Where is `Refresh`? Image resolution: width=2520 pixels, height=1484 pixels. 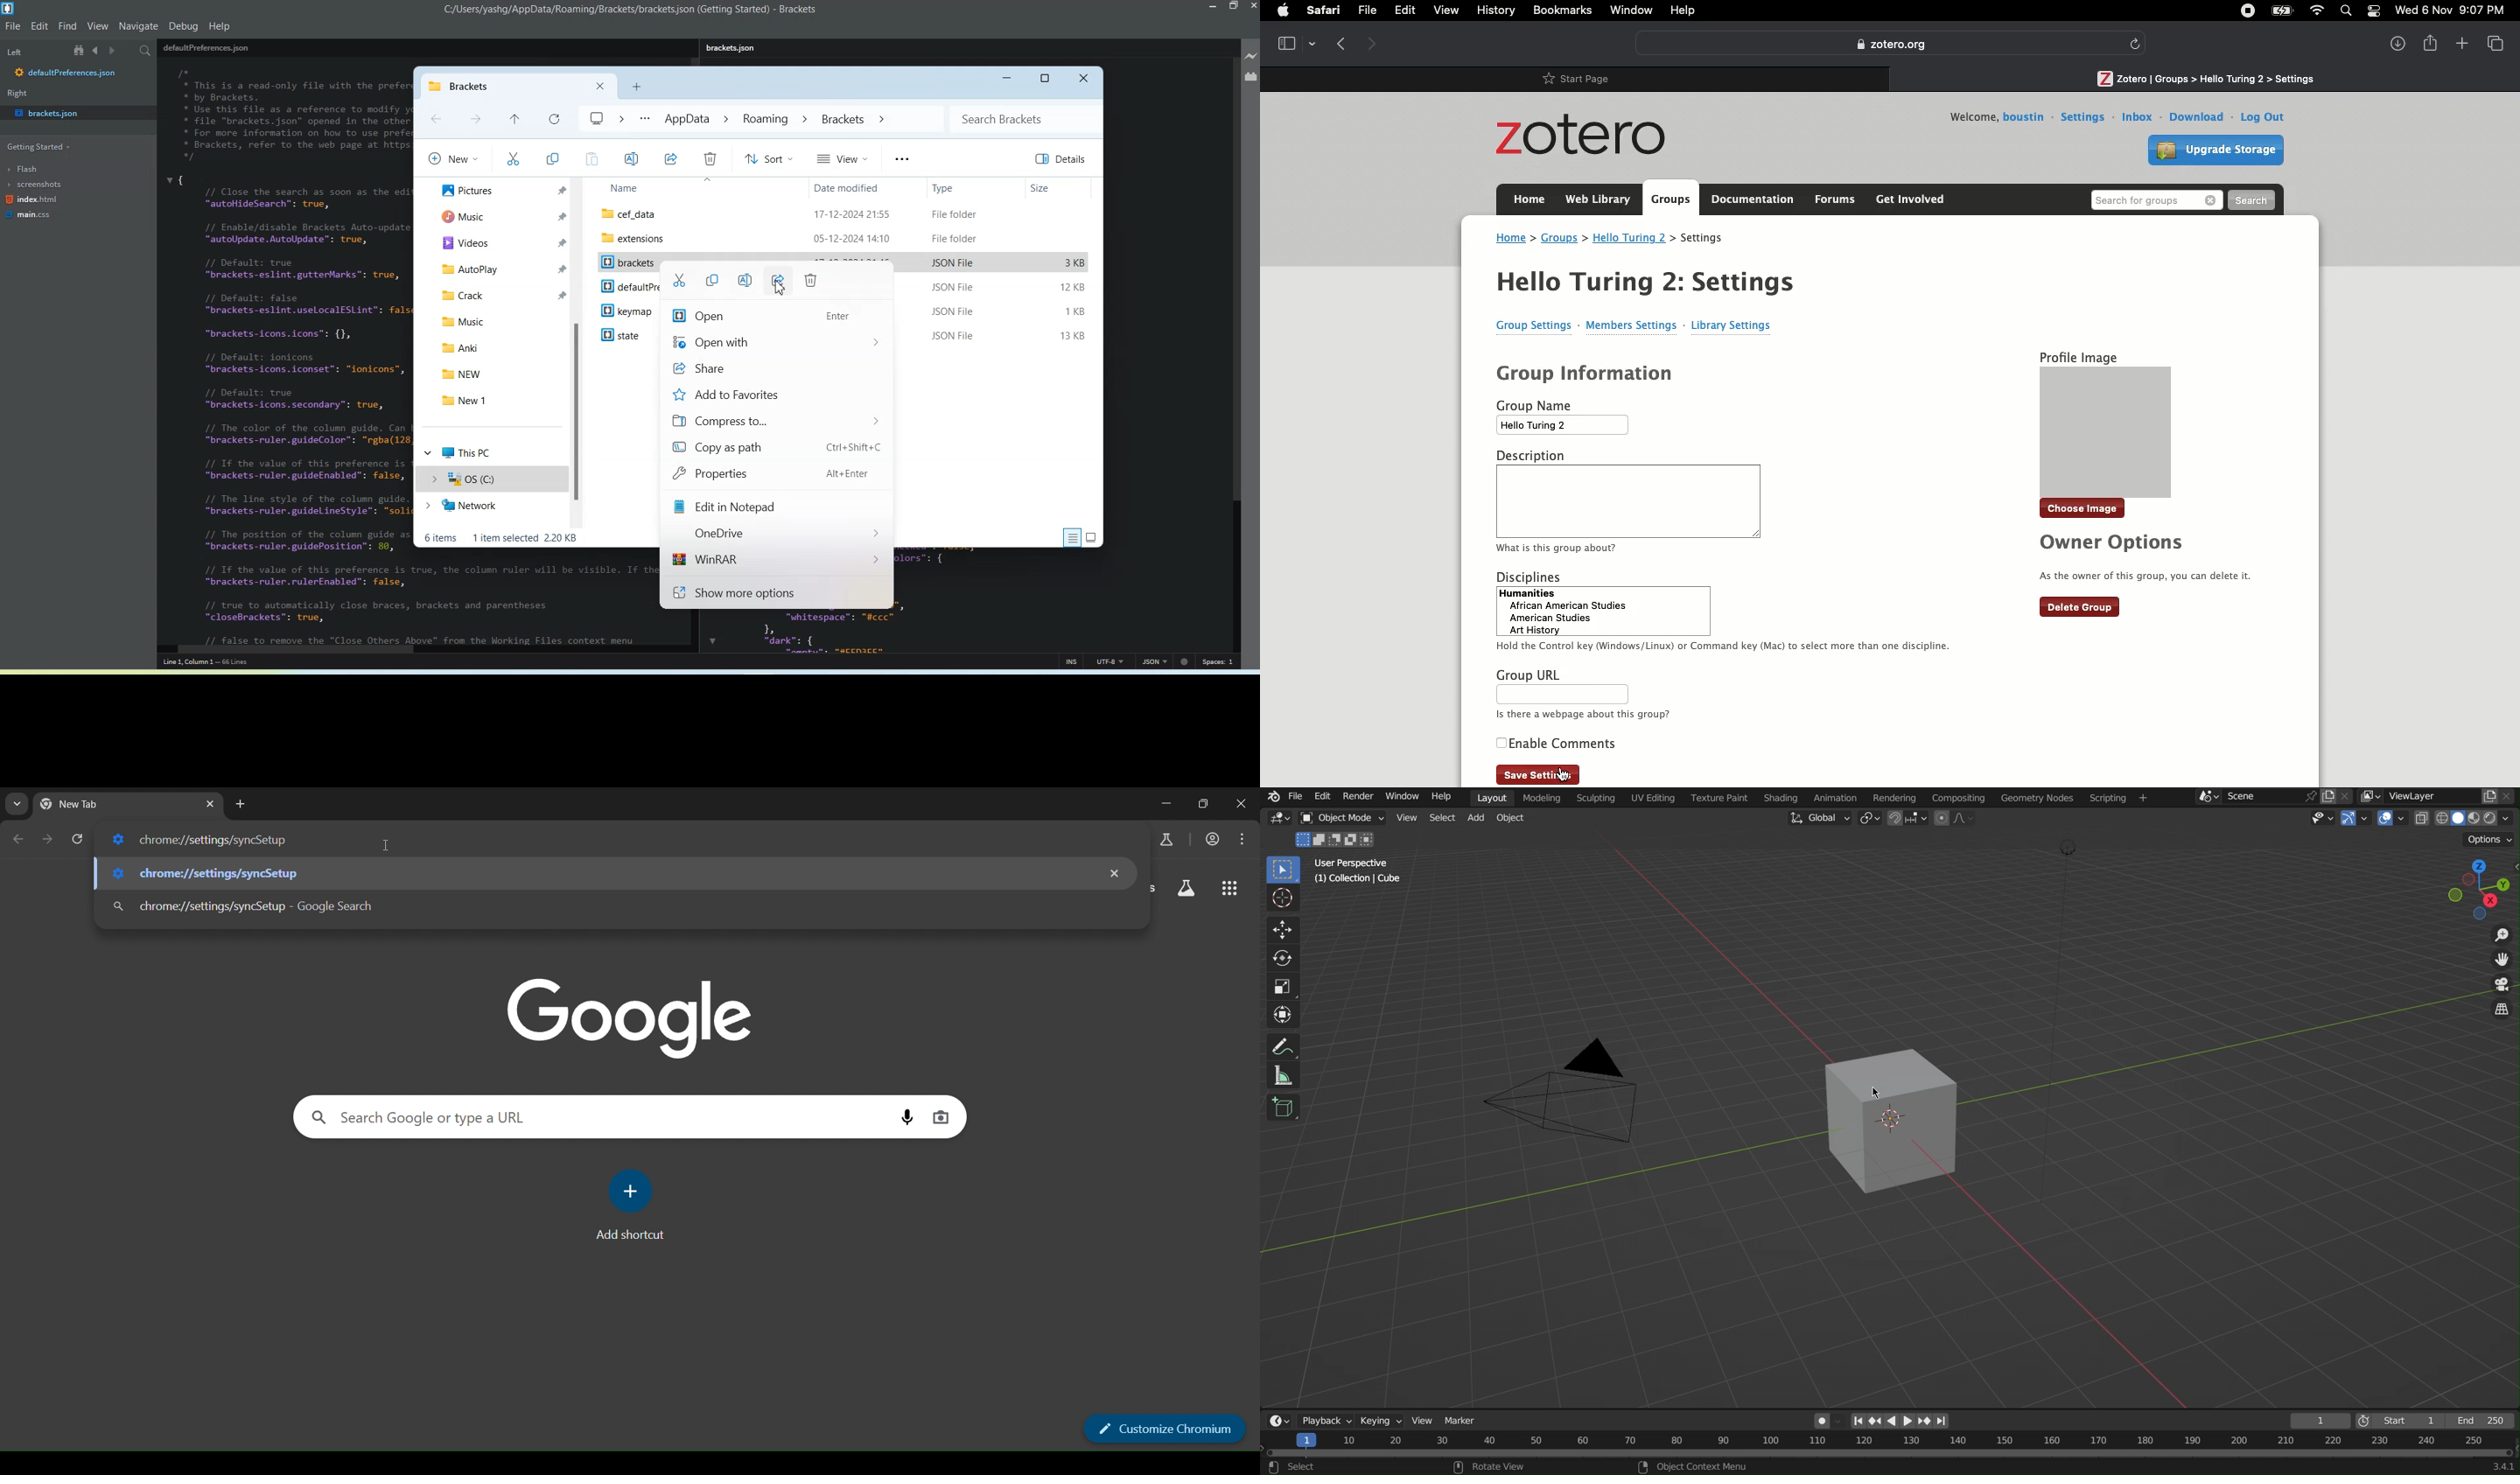
Refresh is located at coordinates (552, 119).